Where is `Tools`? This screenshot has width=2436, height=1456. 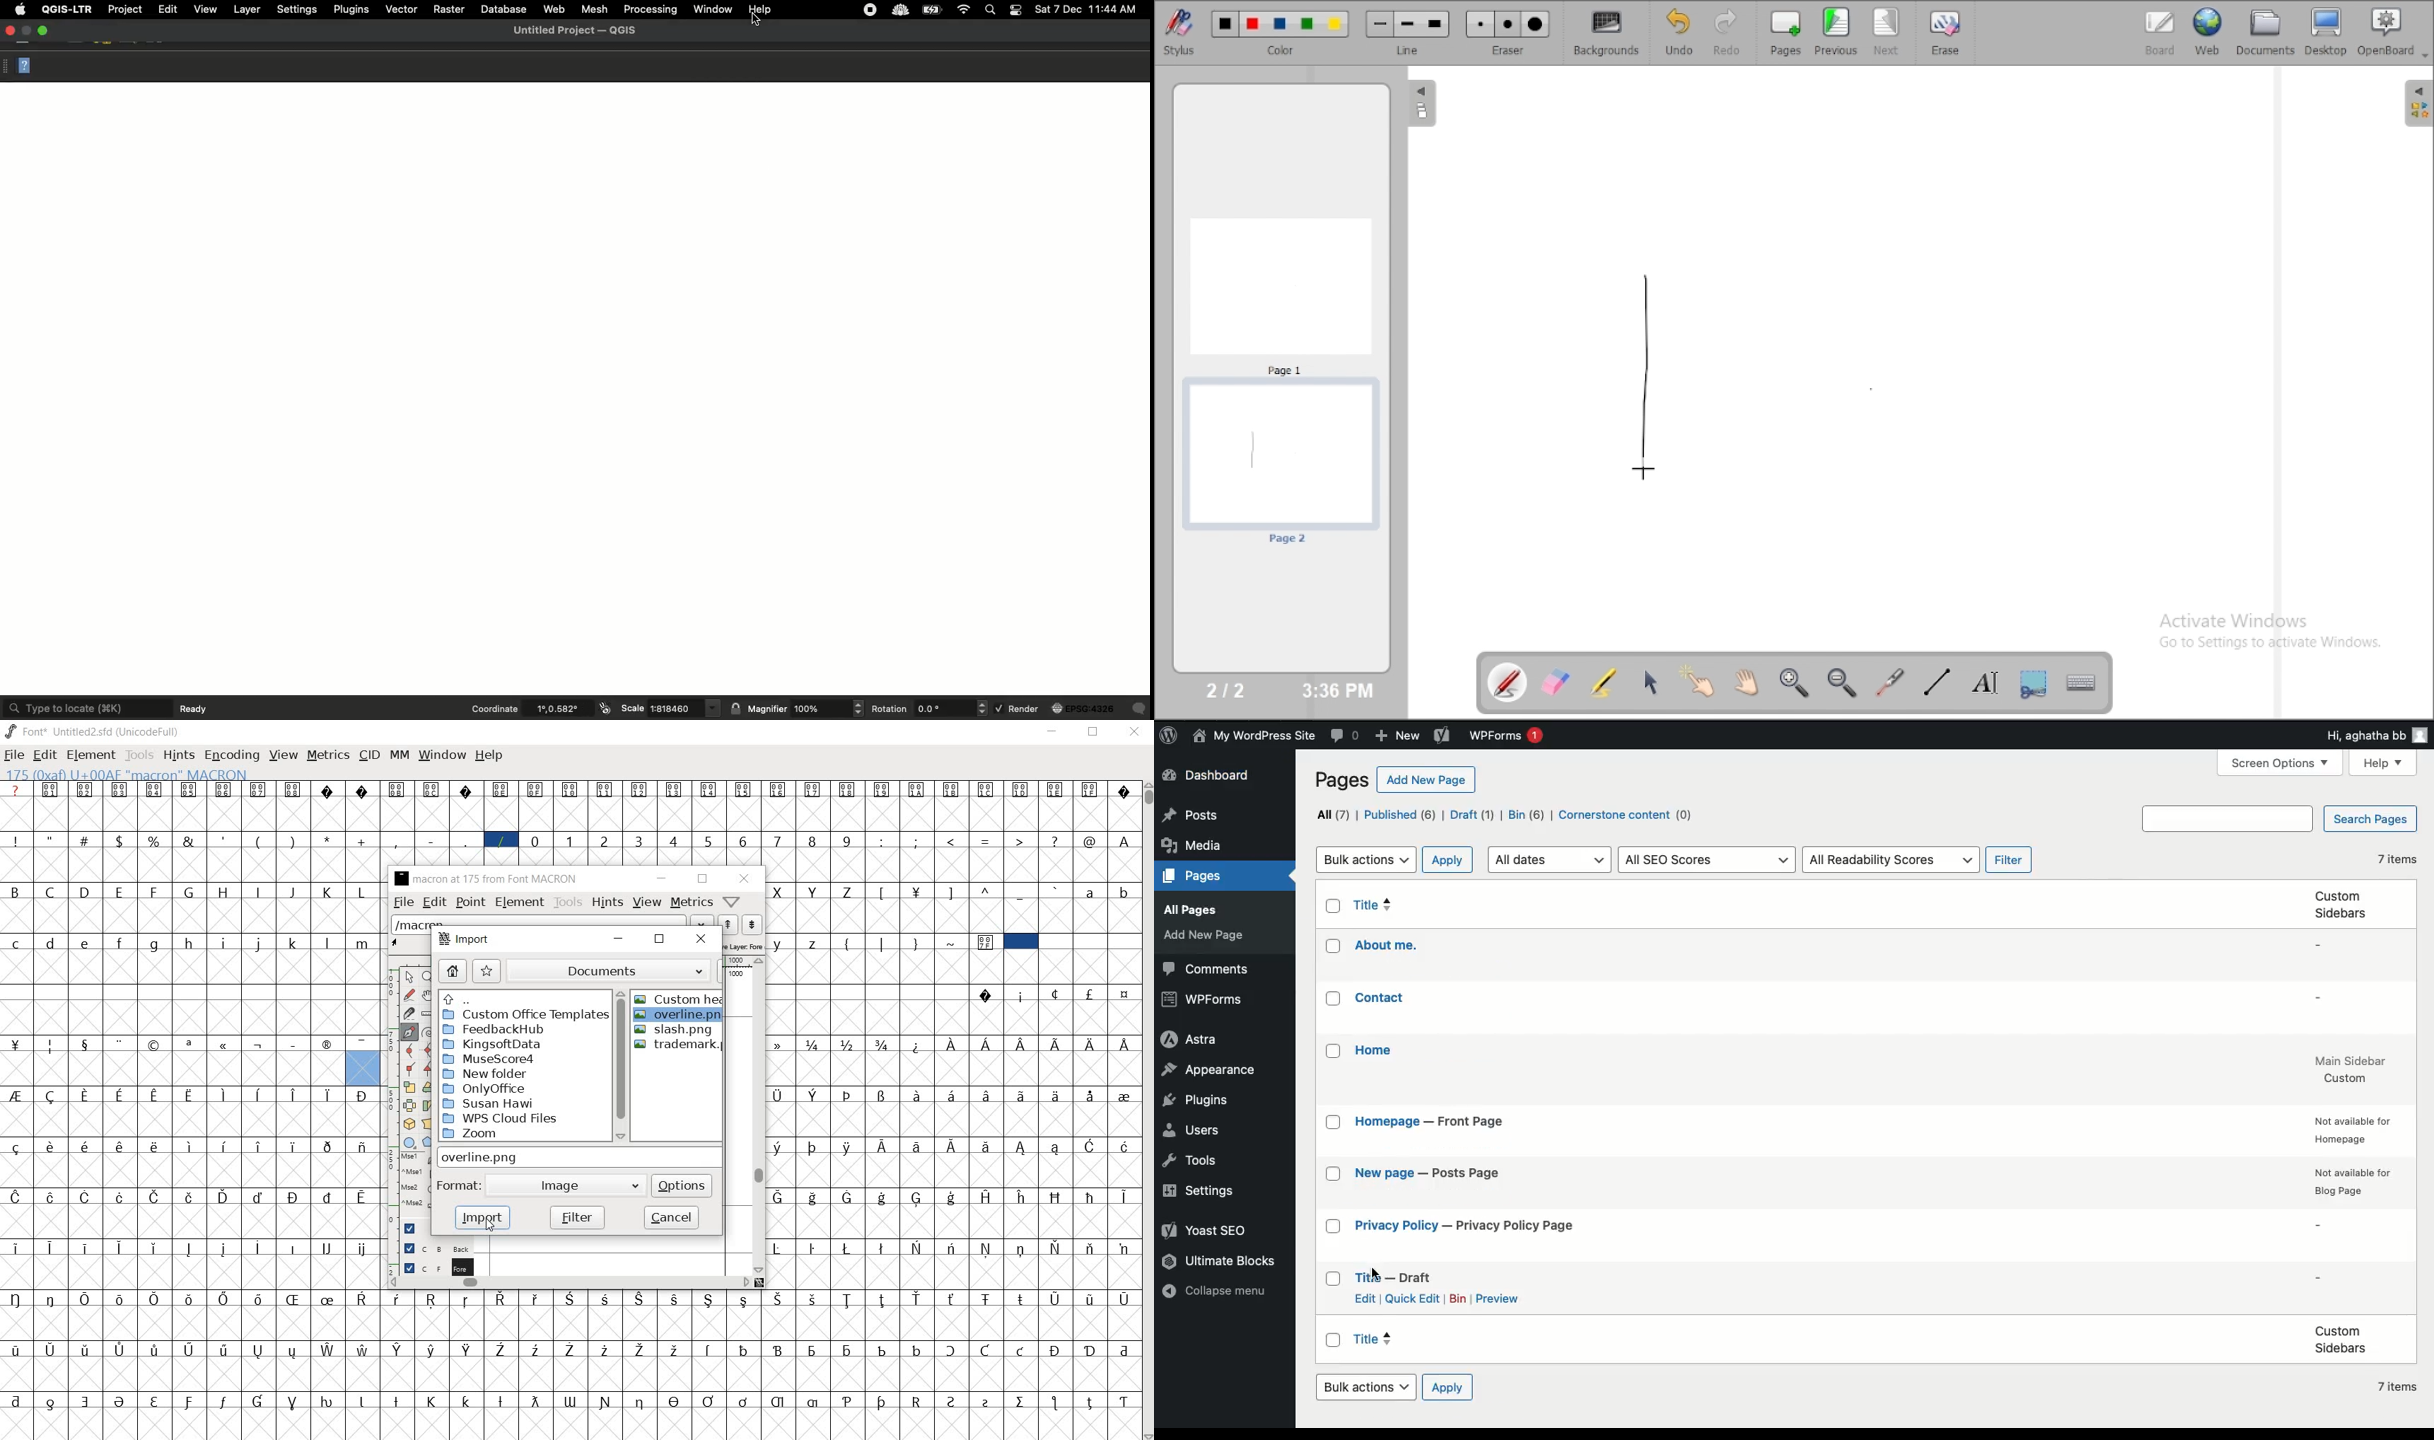
Tools is located at coordinates (1190, 1162).